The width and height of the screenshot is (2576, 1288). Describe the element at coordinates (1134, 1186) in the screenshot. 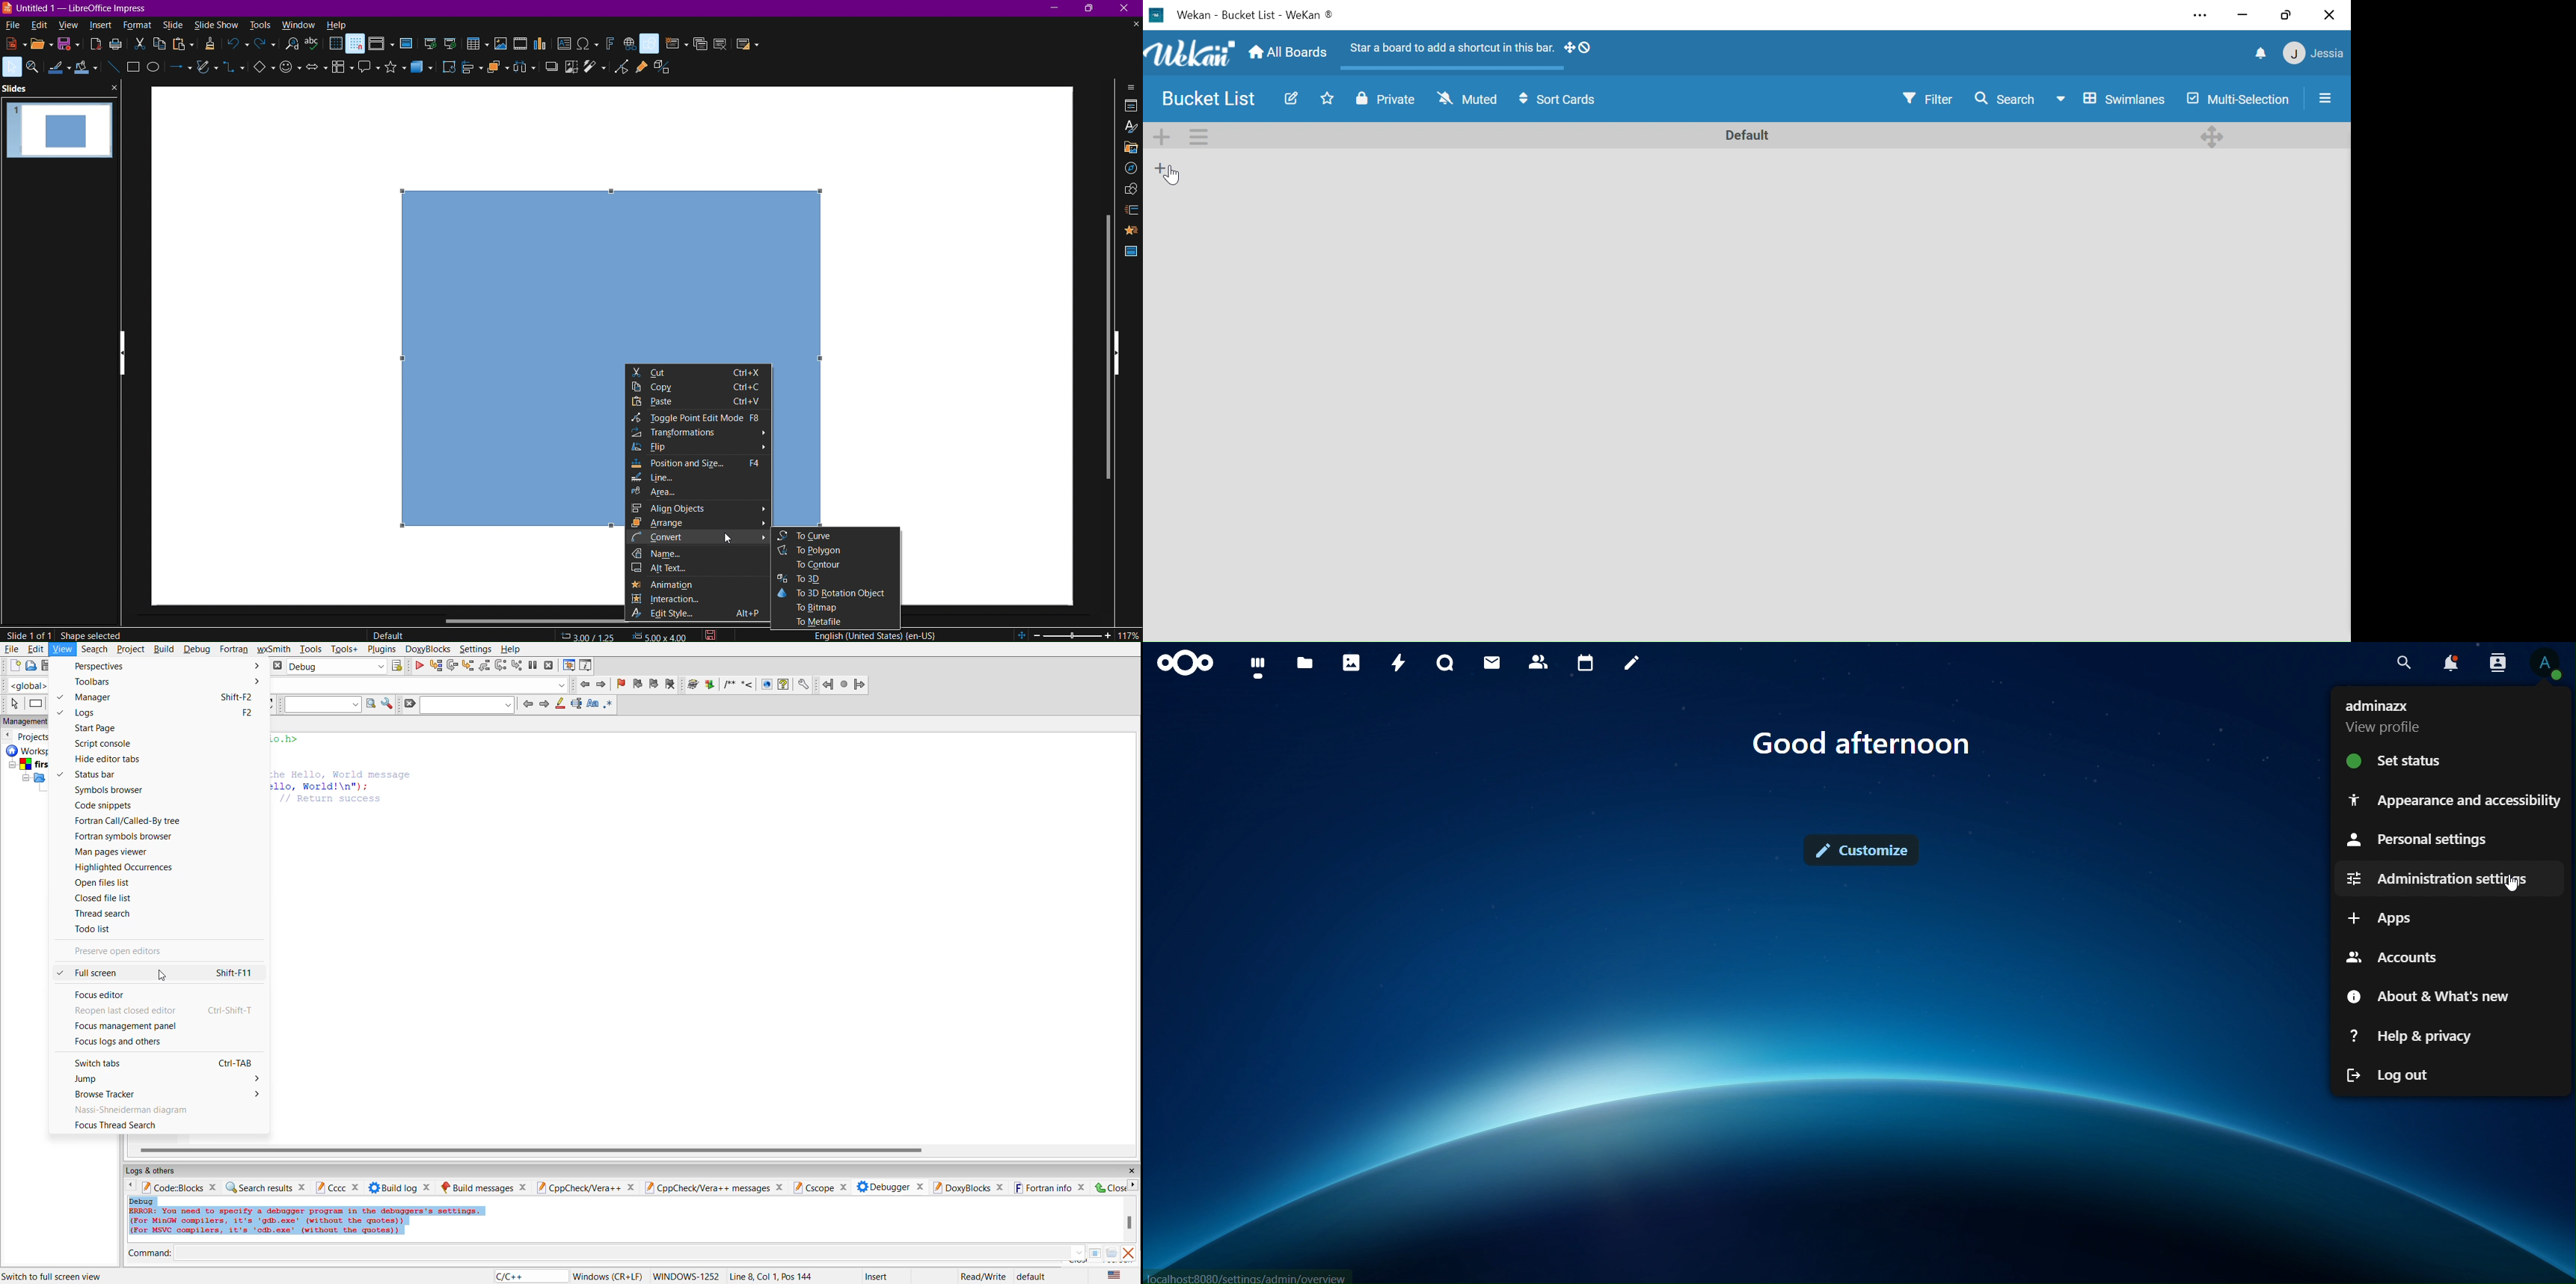

I see `next` at that location.